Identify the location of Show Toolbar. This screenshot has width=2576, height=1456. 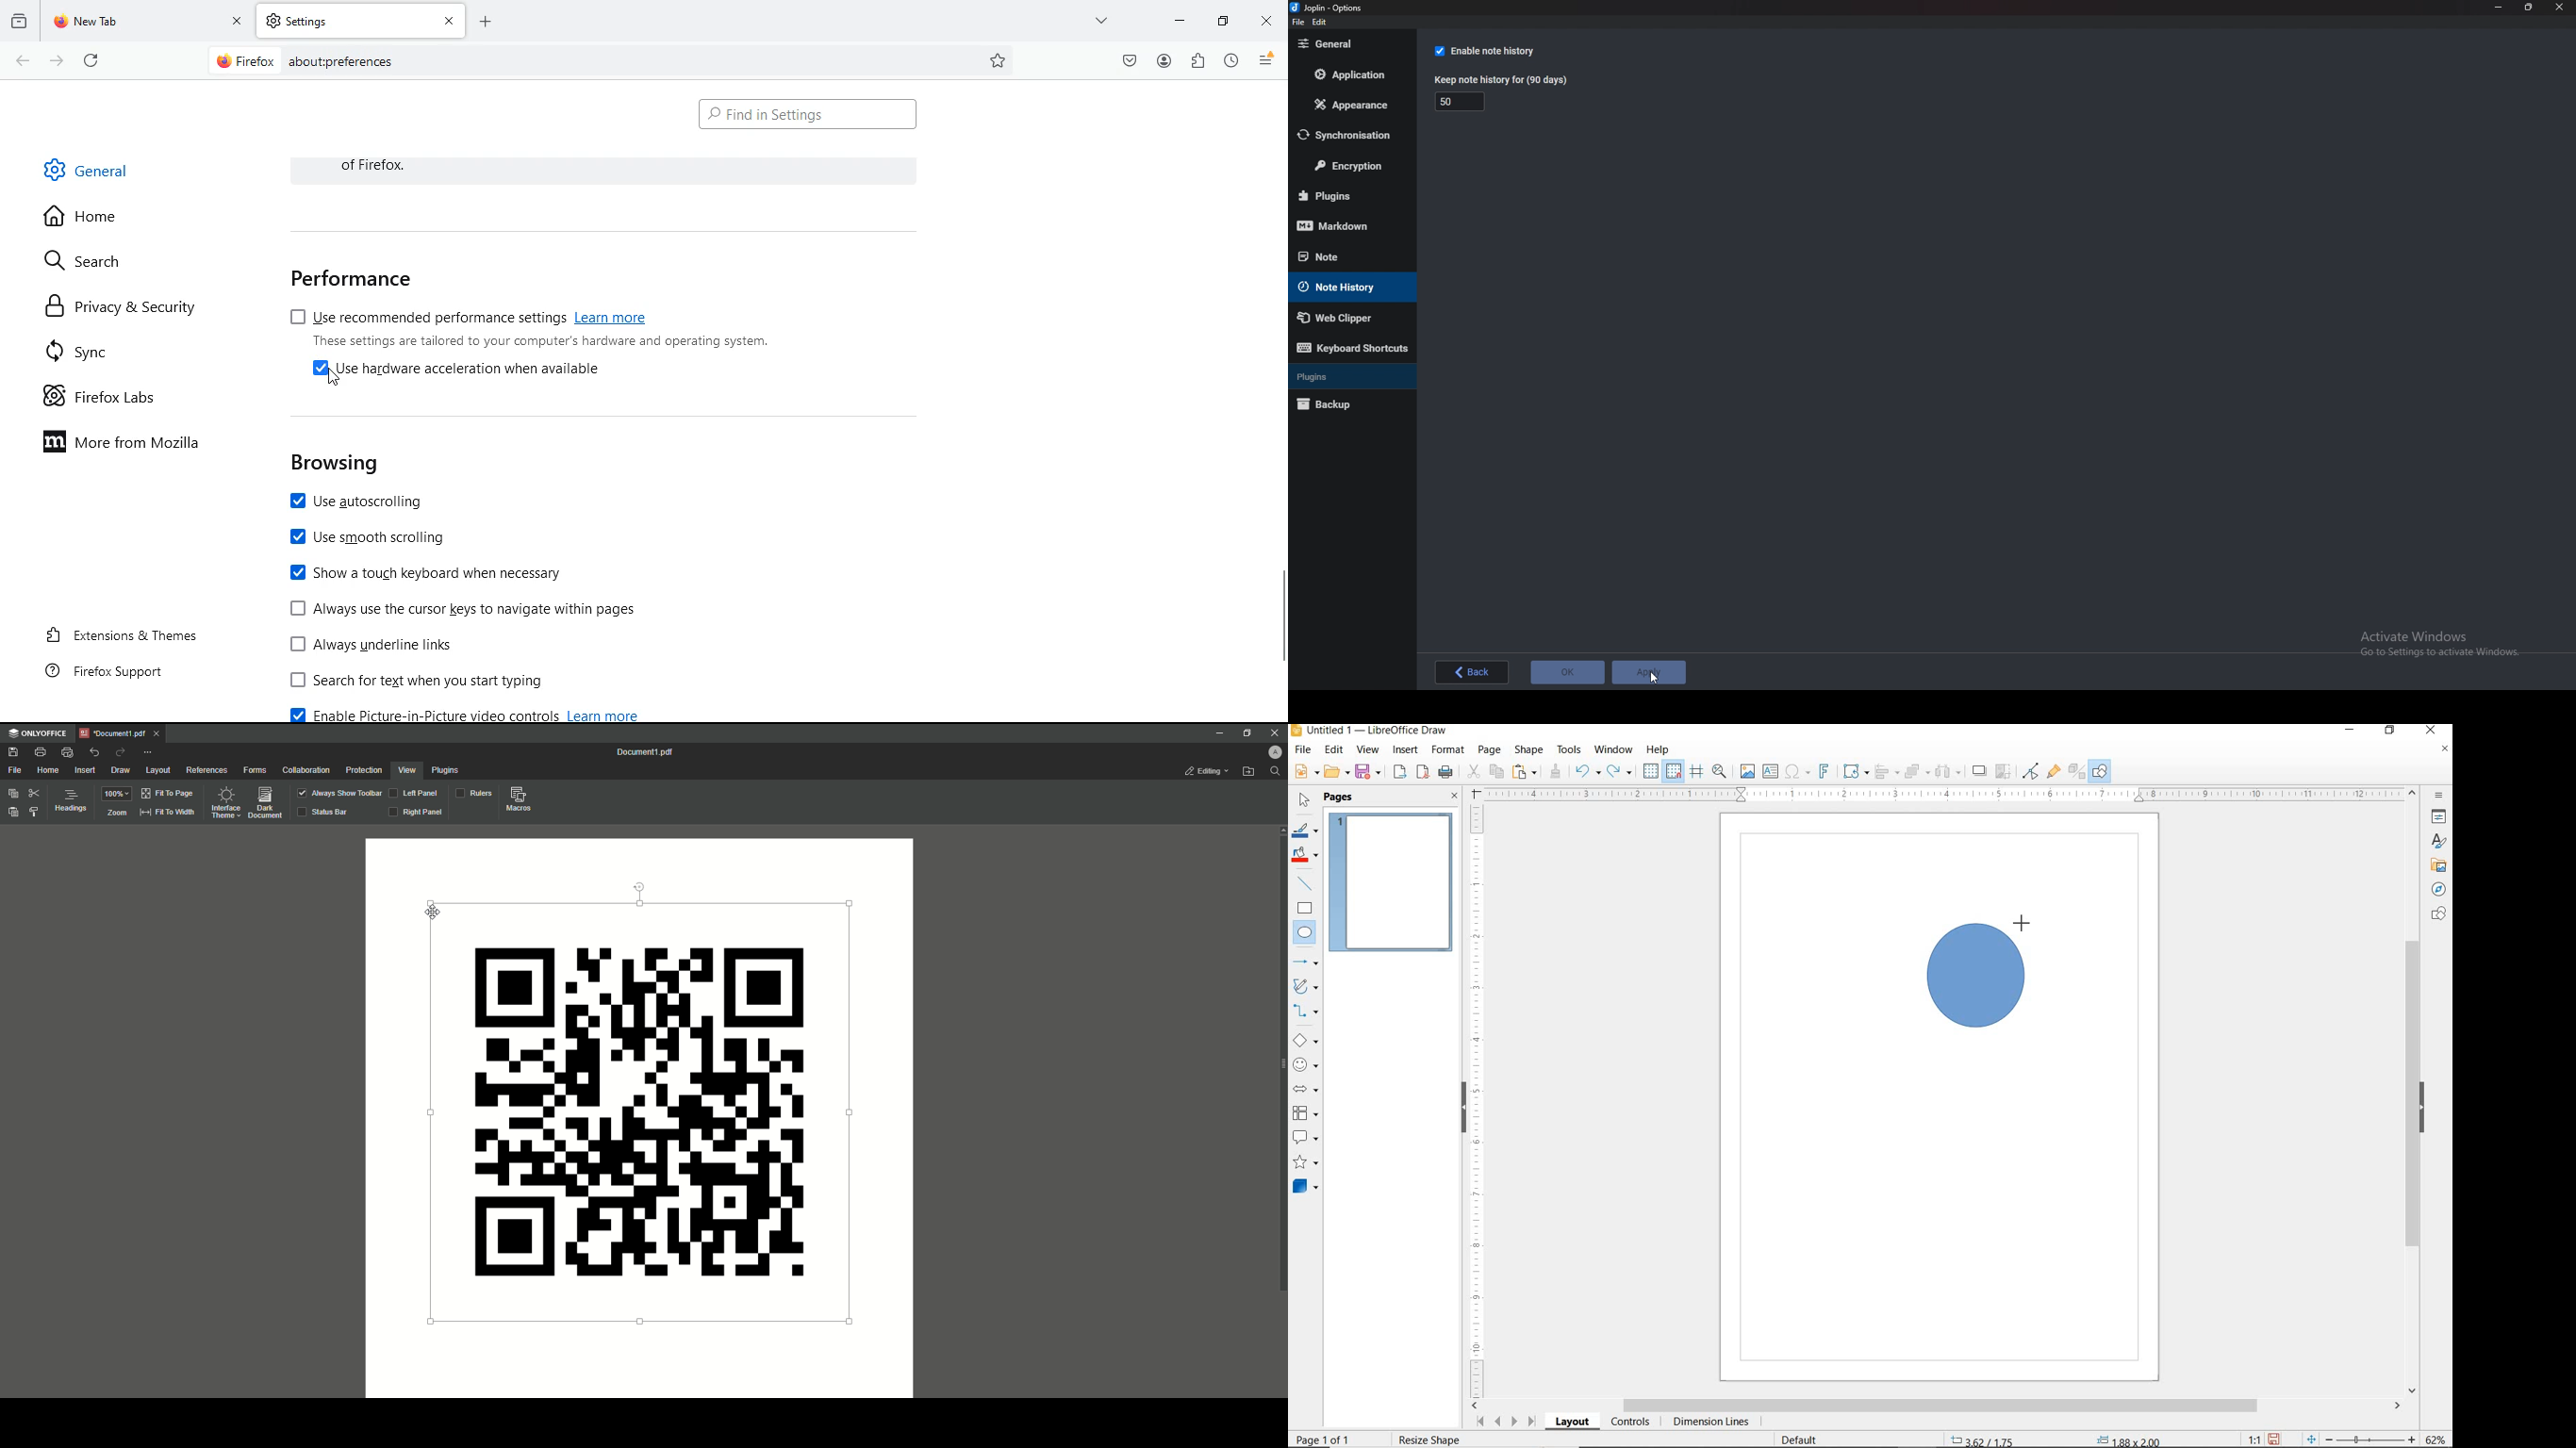
(339, 792).